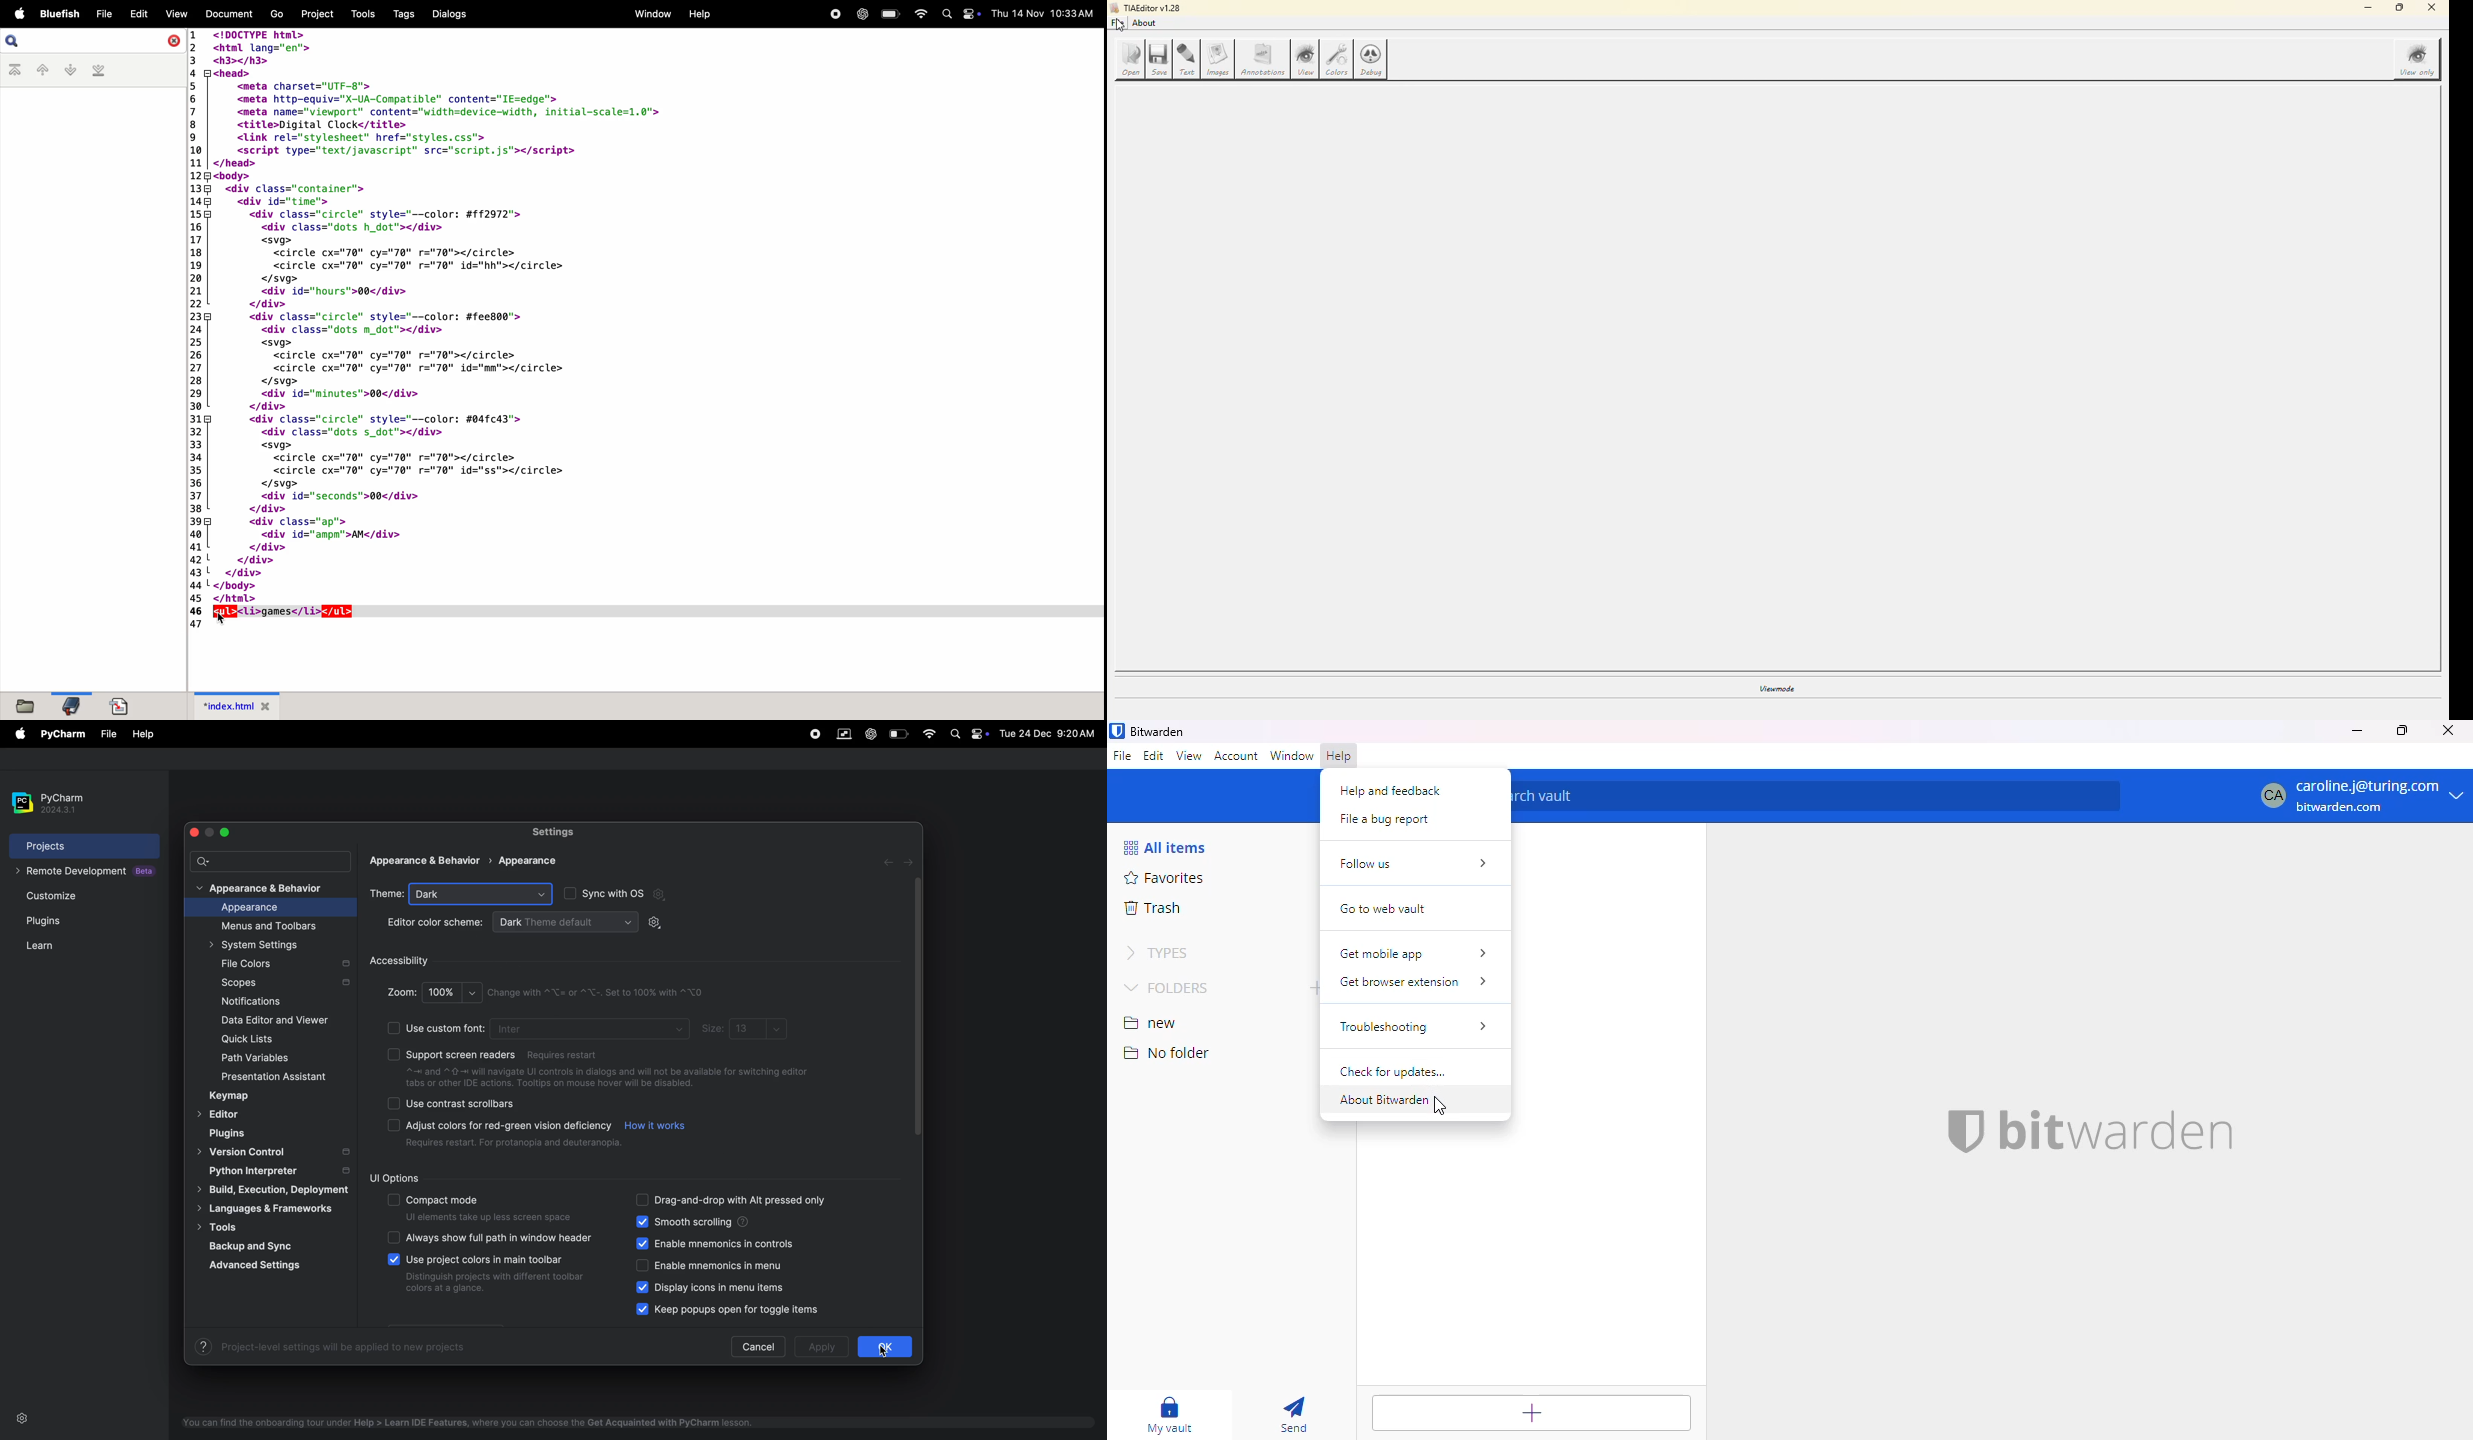  I want to click on cancel, so click(758, 1346).